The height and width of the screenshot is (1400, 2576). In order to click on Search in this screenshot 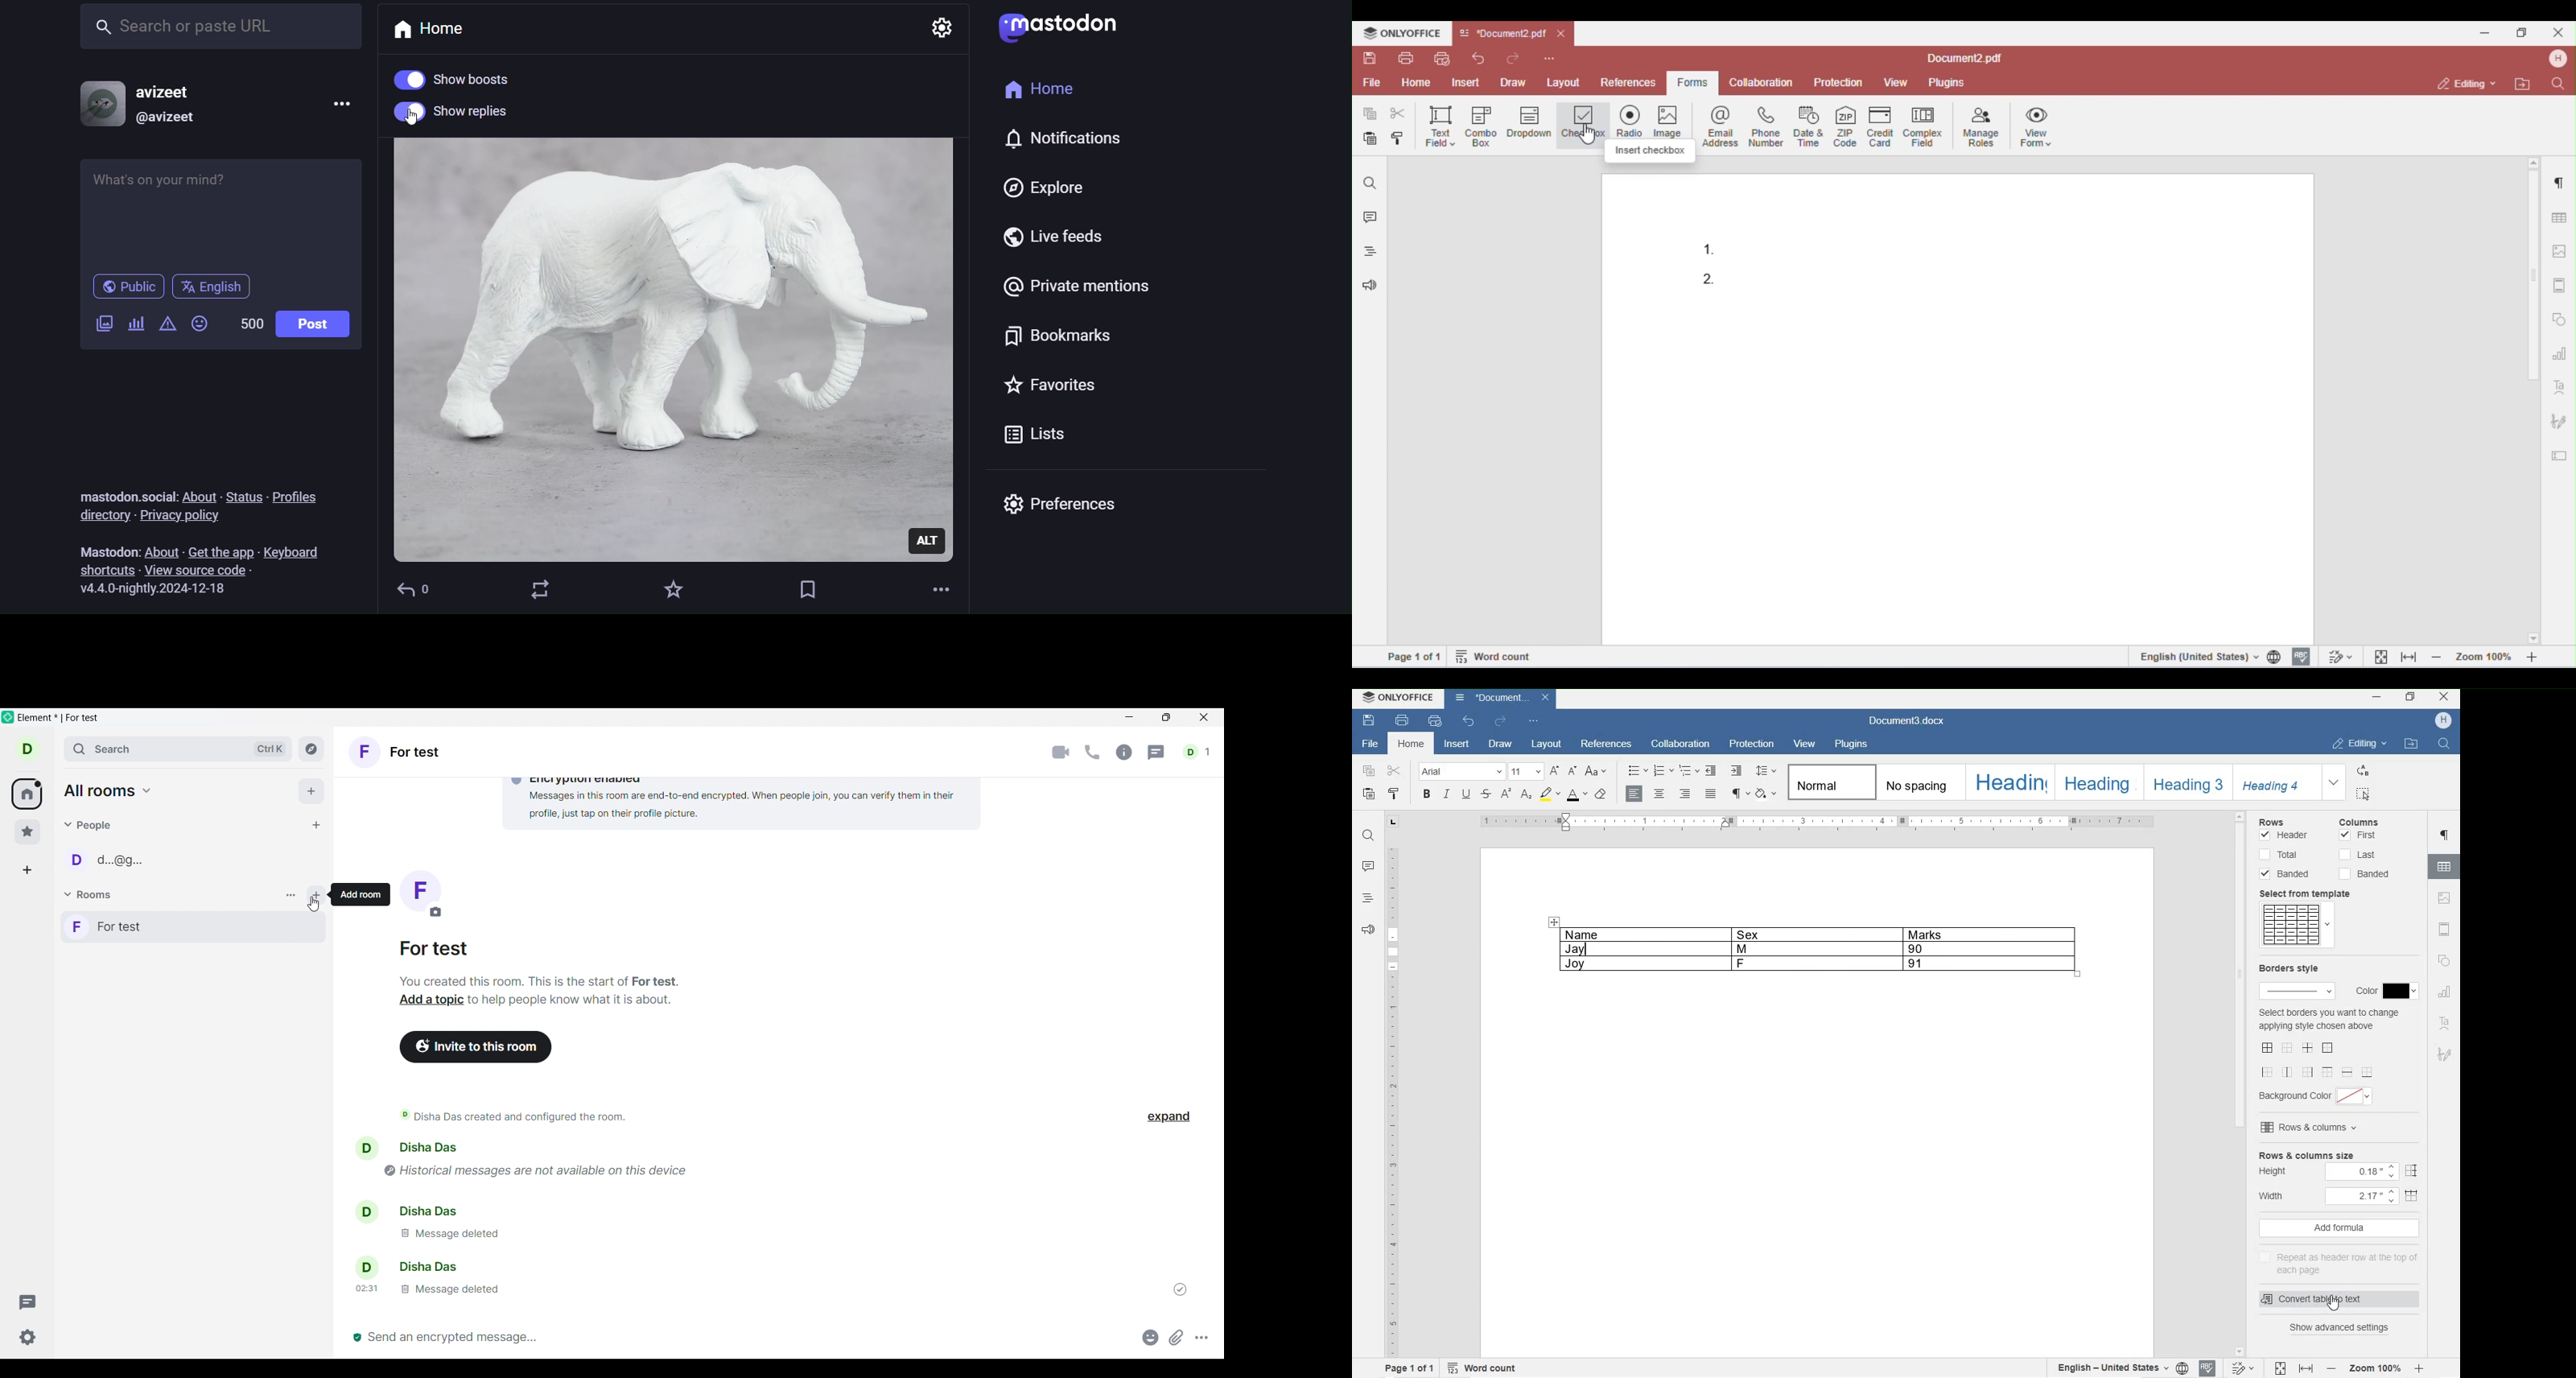, I will do `click(179, 749)`.